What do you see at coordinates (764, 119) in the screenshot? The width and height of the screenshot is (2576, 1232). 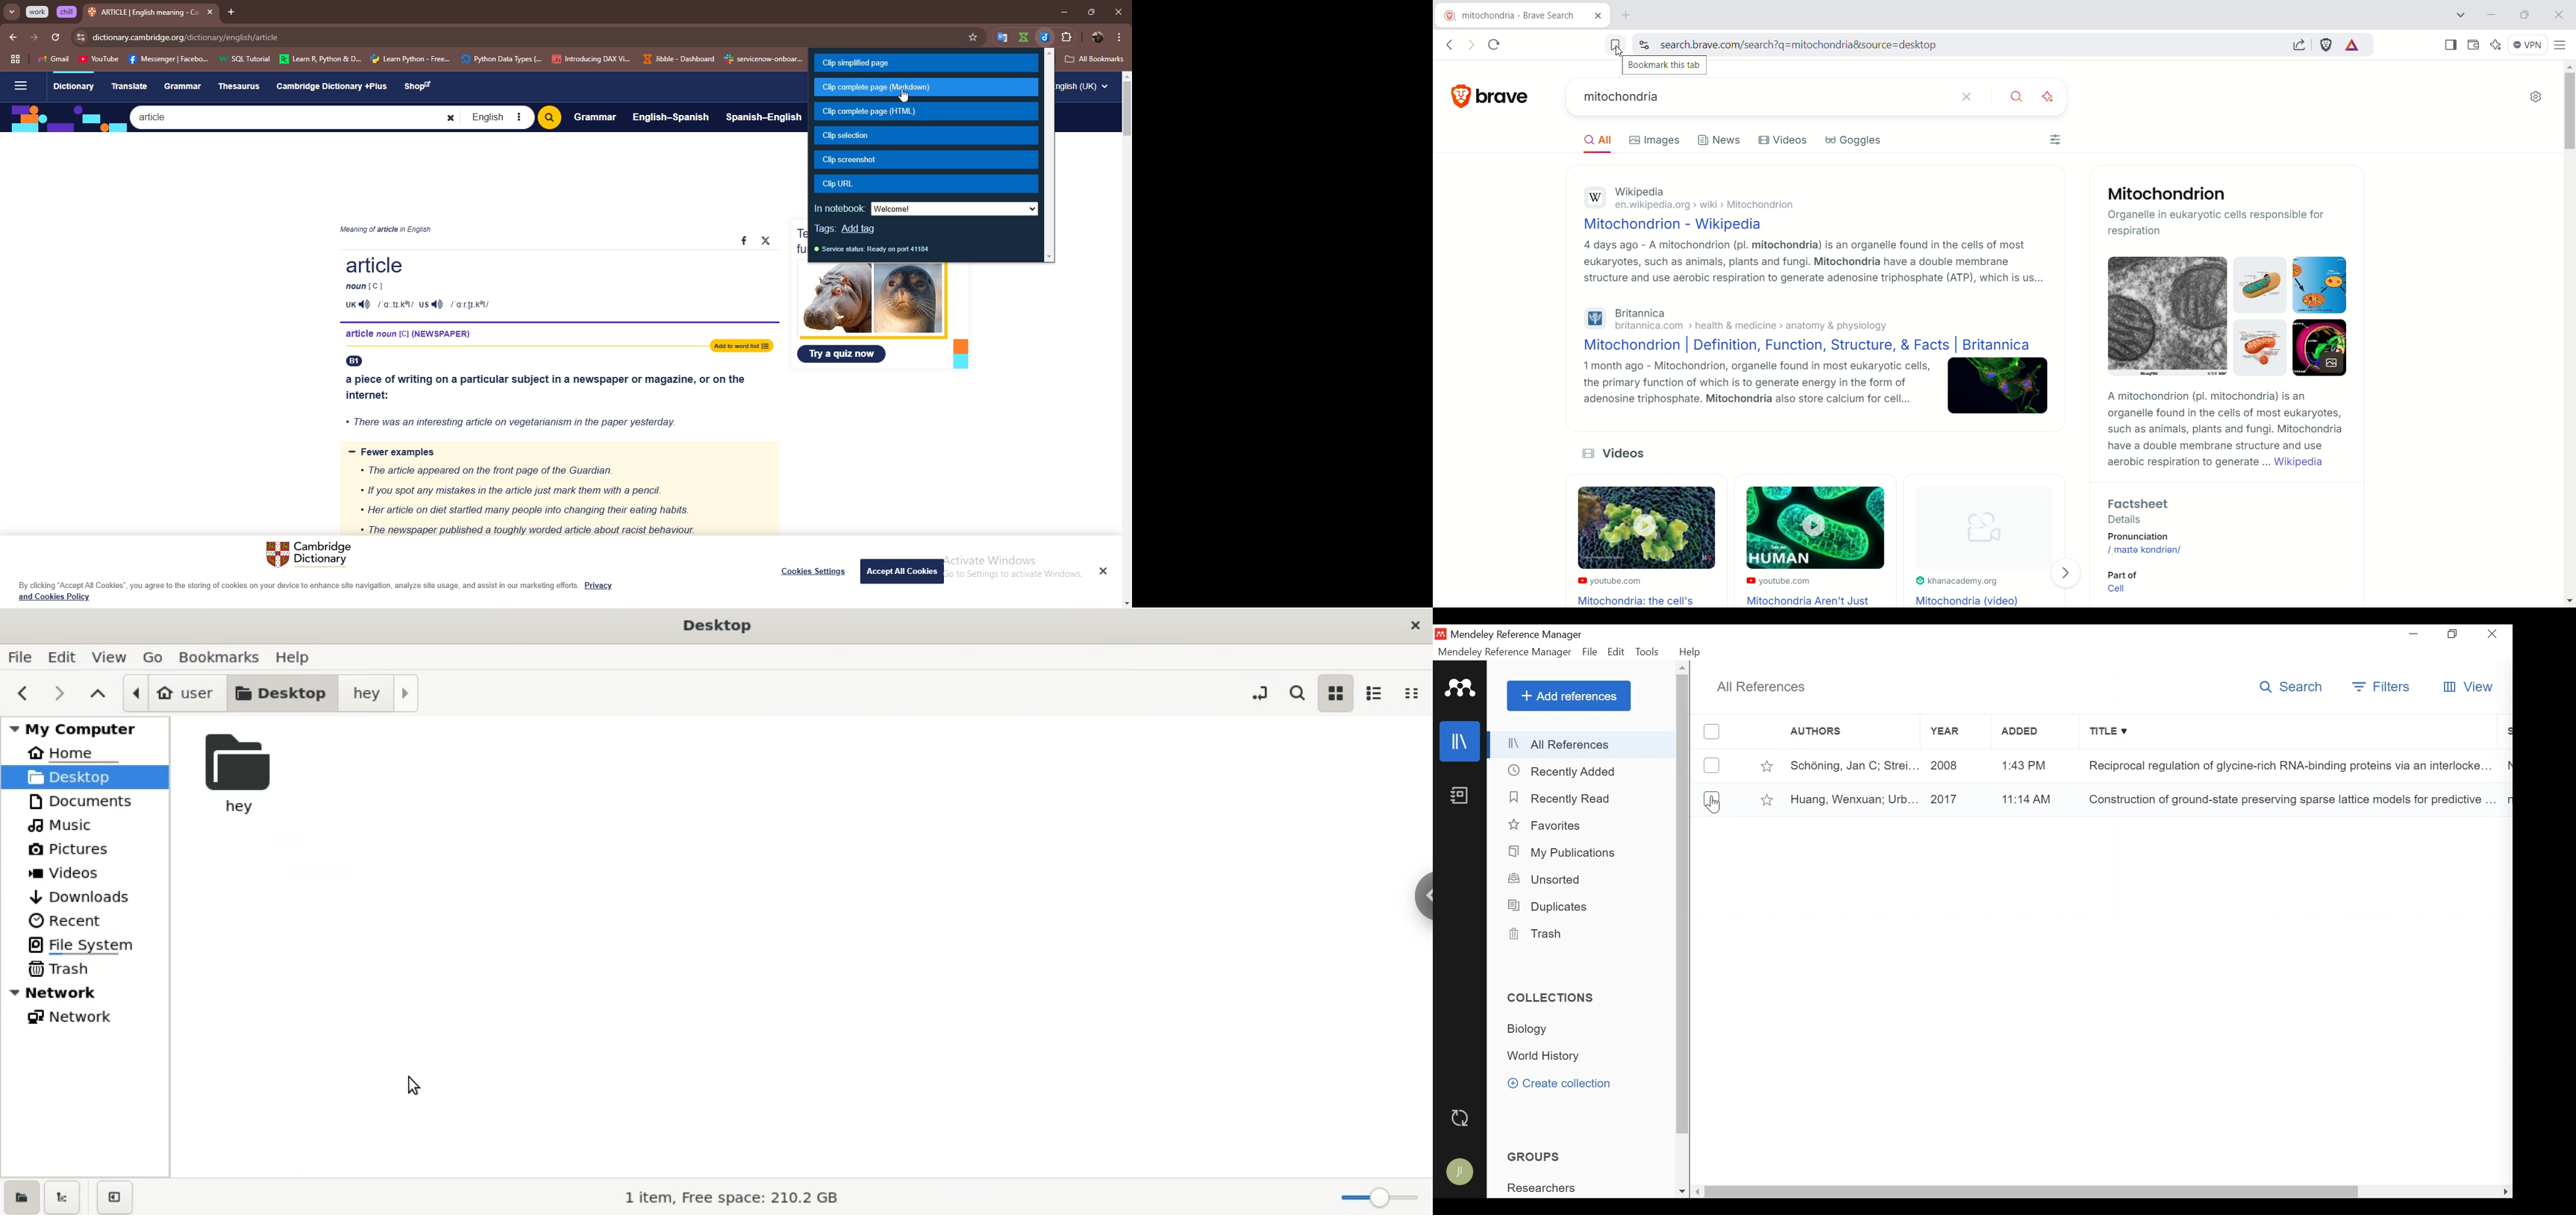 I see `Spanish-English` at bounding box center [764, 119].